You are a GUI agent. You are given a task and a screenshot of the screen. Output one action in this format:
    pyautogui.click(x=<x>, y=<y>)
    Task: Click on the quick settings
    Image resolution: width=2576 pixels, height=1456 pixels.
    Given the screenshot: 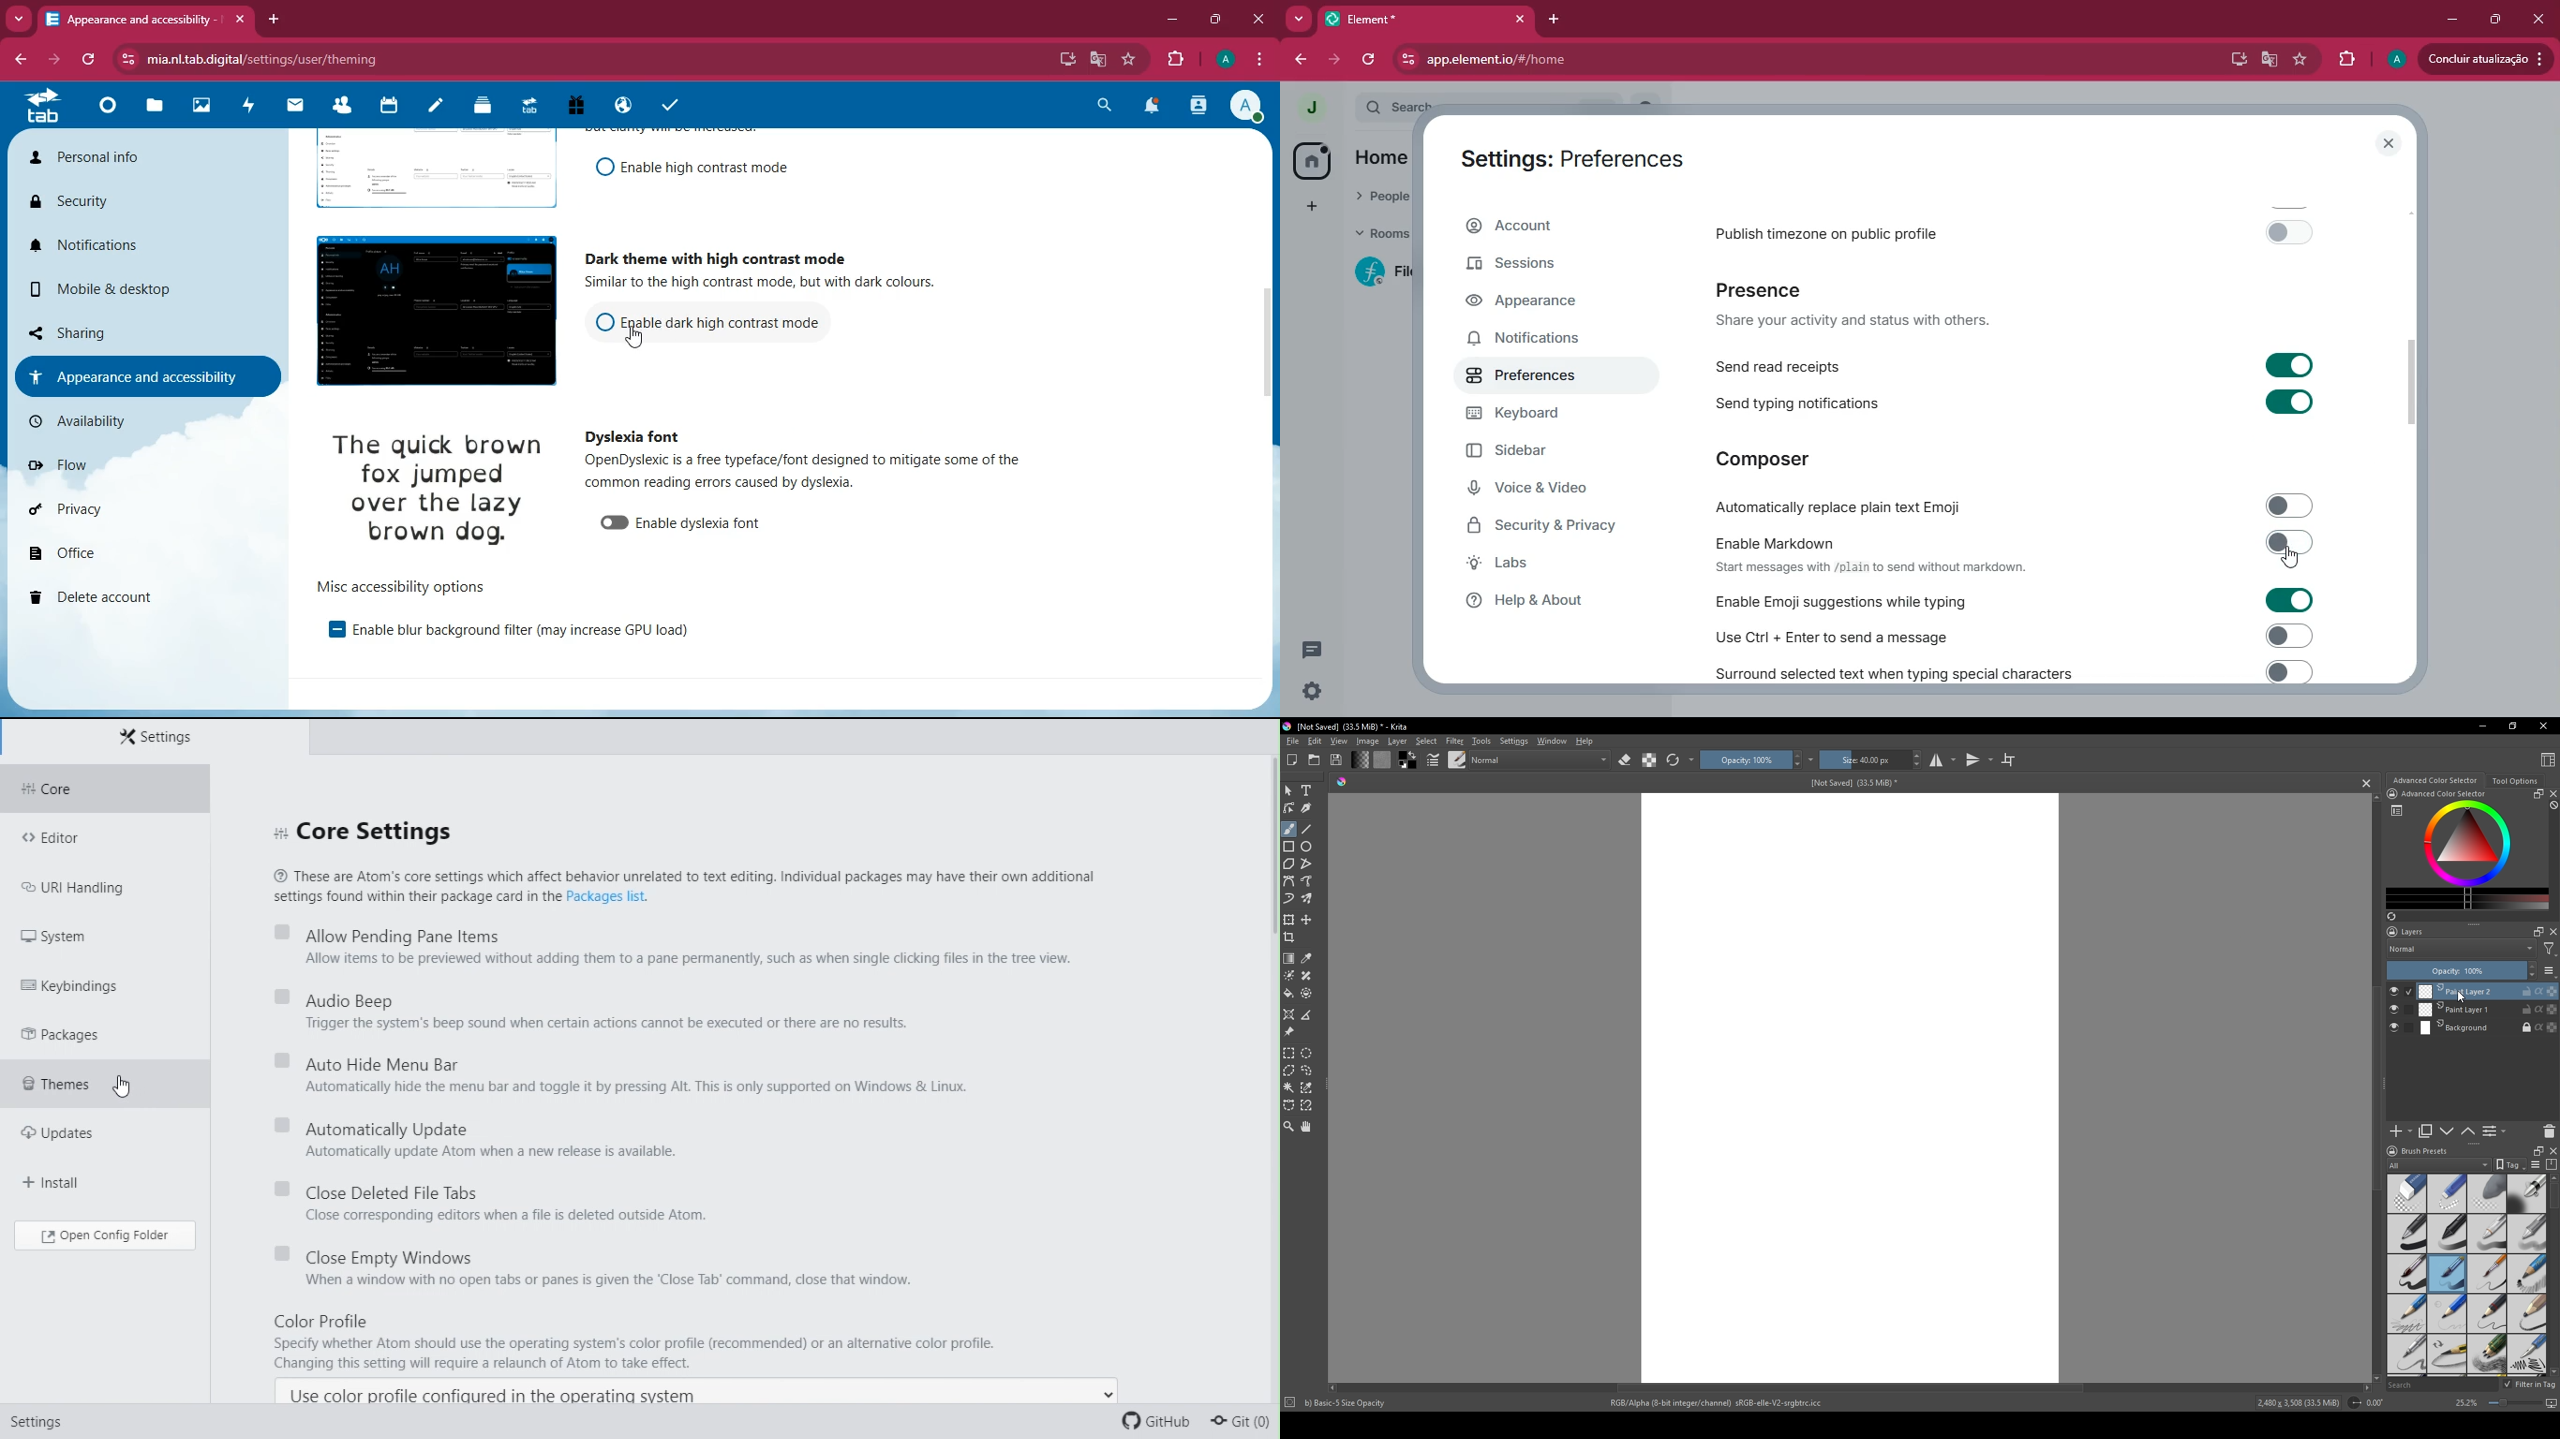 What is the action you would take?
    pyautogui.click(x=1310, y=693)
    